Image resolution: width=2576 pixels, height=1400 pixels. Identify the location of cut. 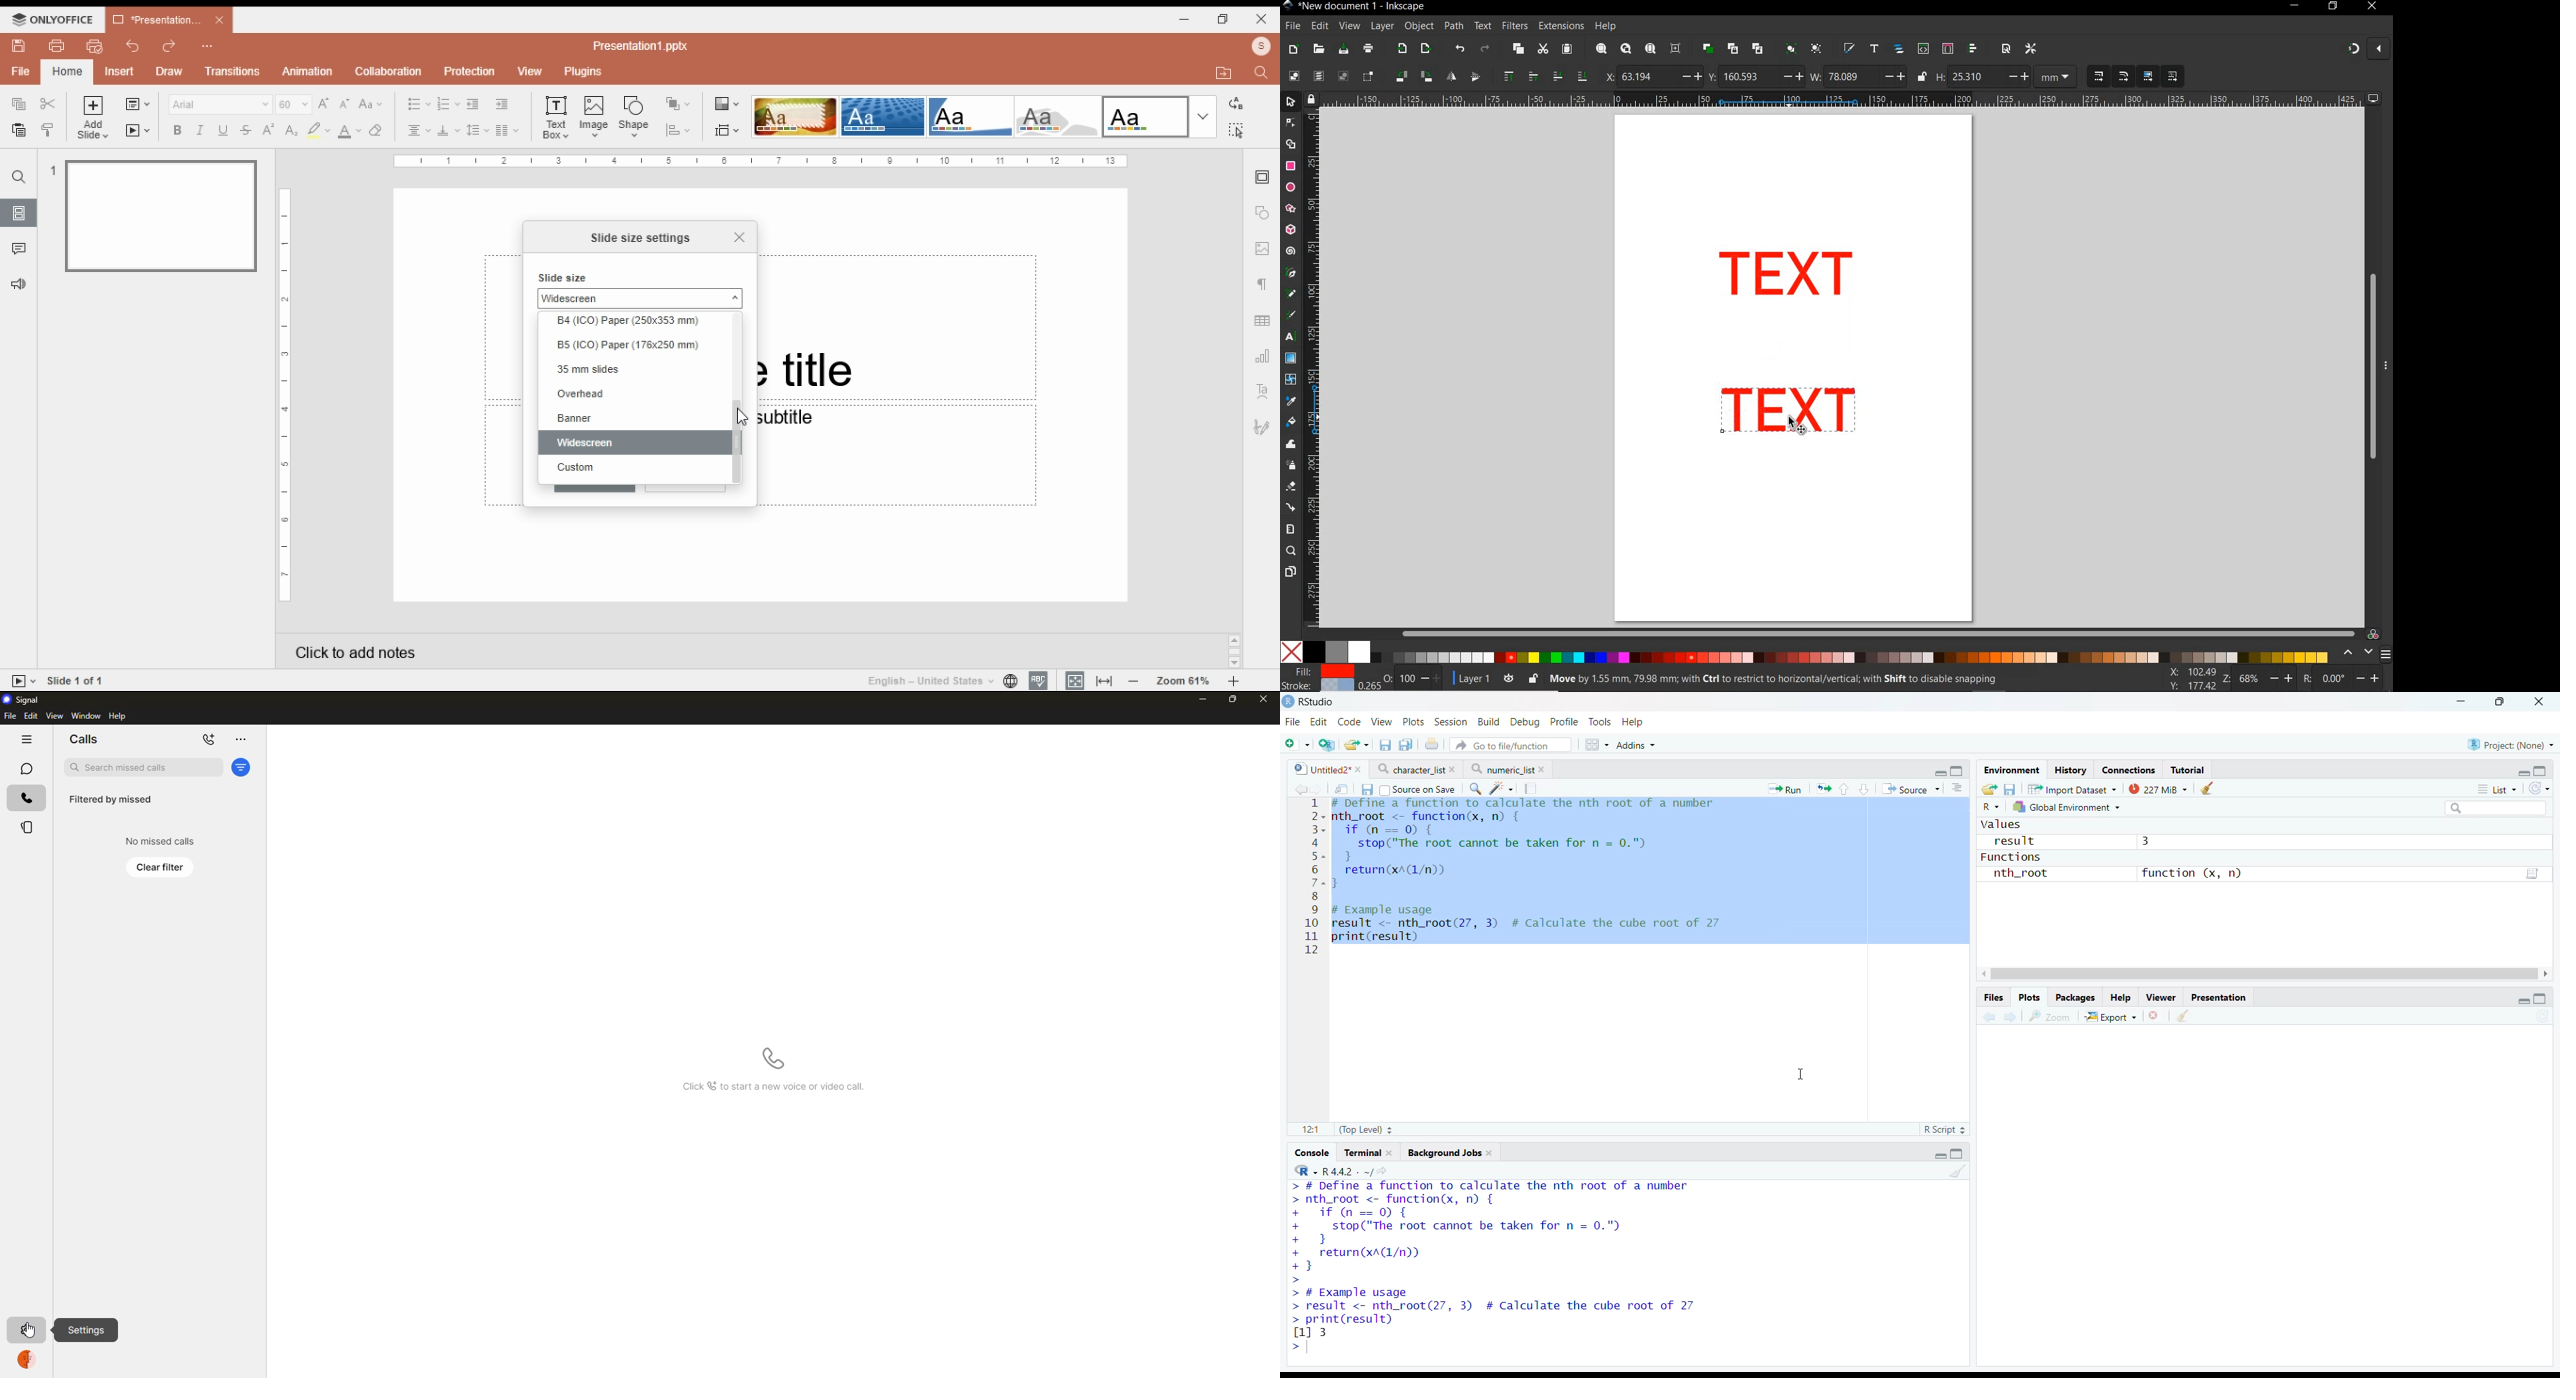
(49, 103).